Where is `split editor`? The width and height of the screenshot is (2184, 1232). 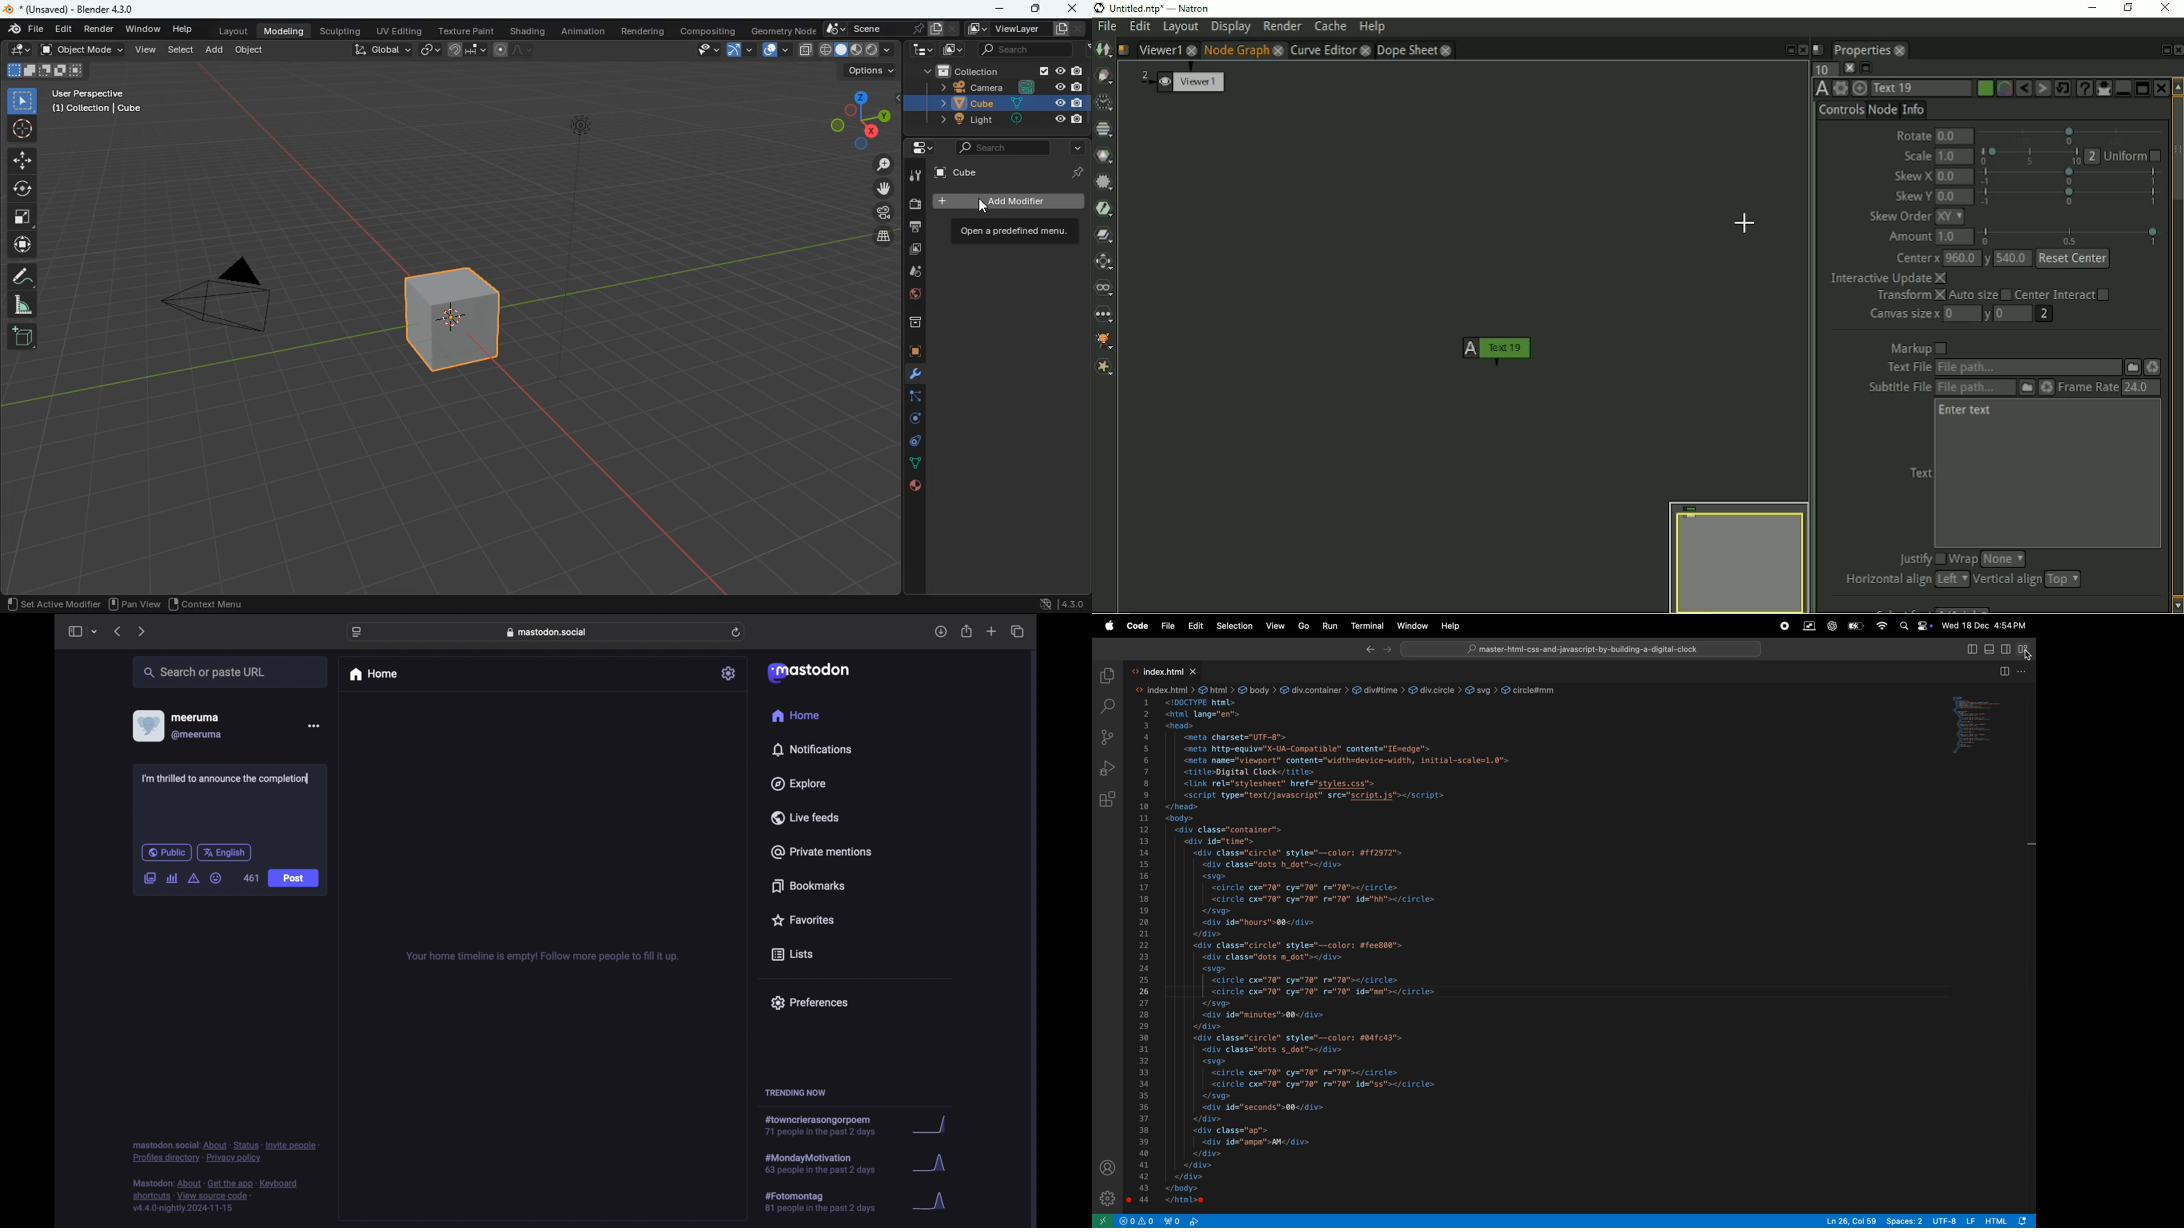
split editor is located at coordinates (2004, 671).